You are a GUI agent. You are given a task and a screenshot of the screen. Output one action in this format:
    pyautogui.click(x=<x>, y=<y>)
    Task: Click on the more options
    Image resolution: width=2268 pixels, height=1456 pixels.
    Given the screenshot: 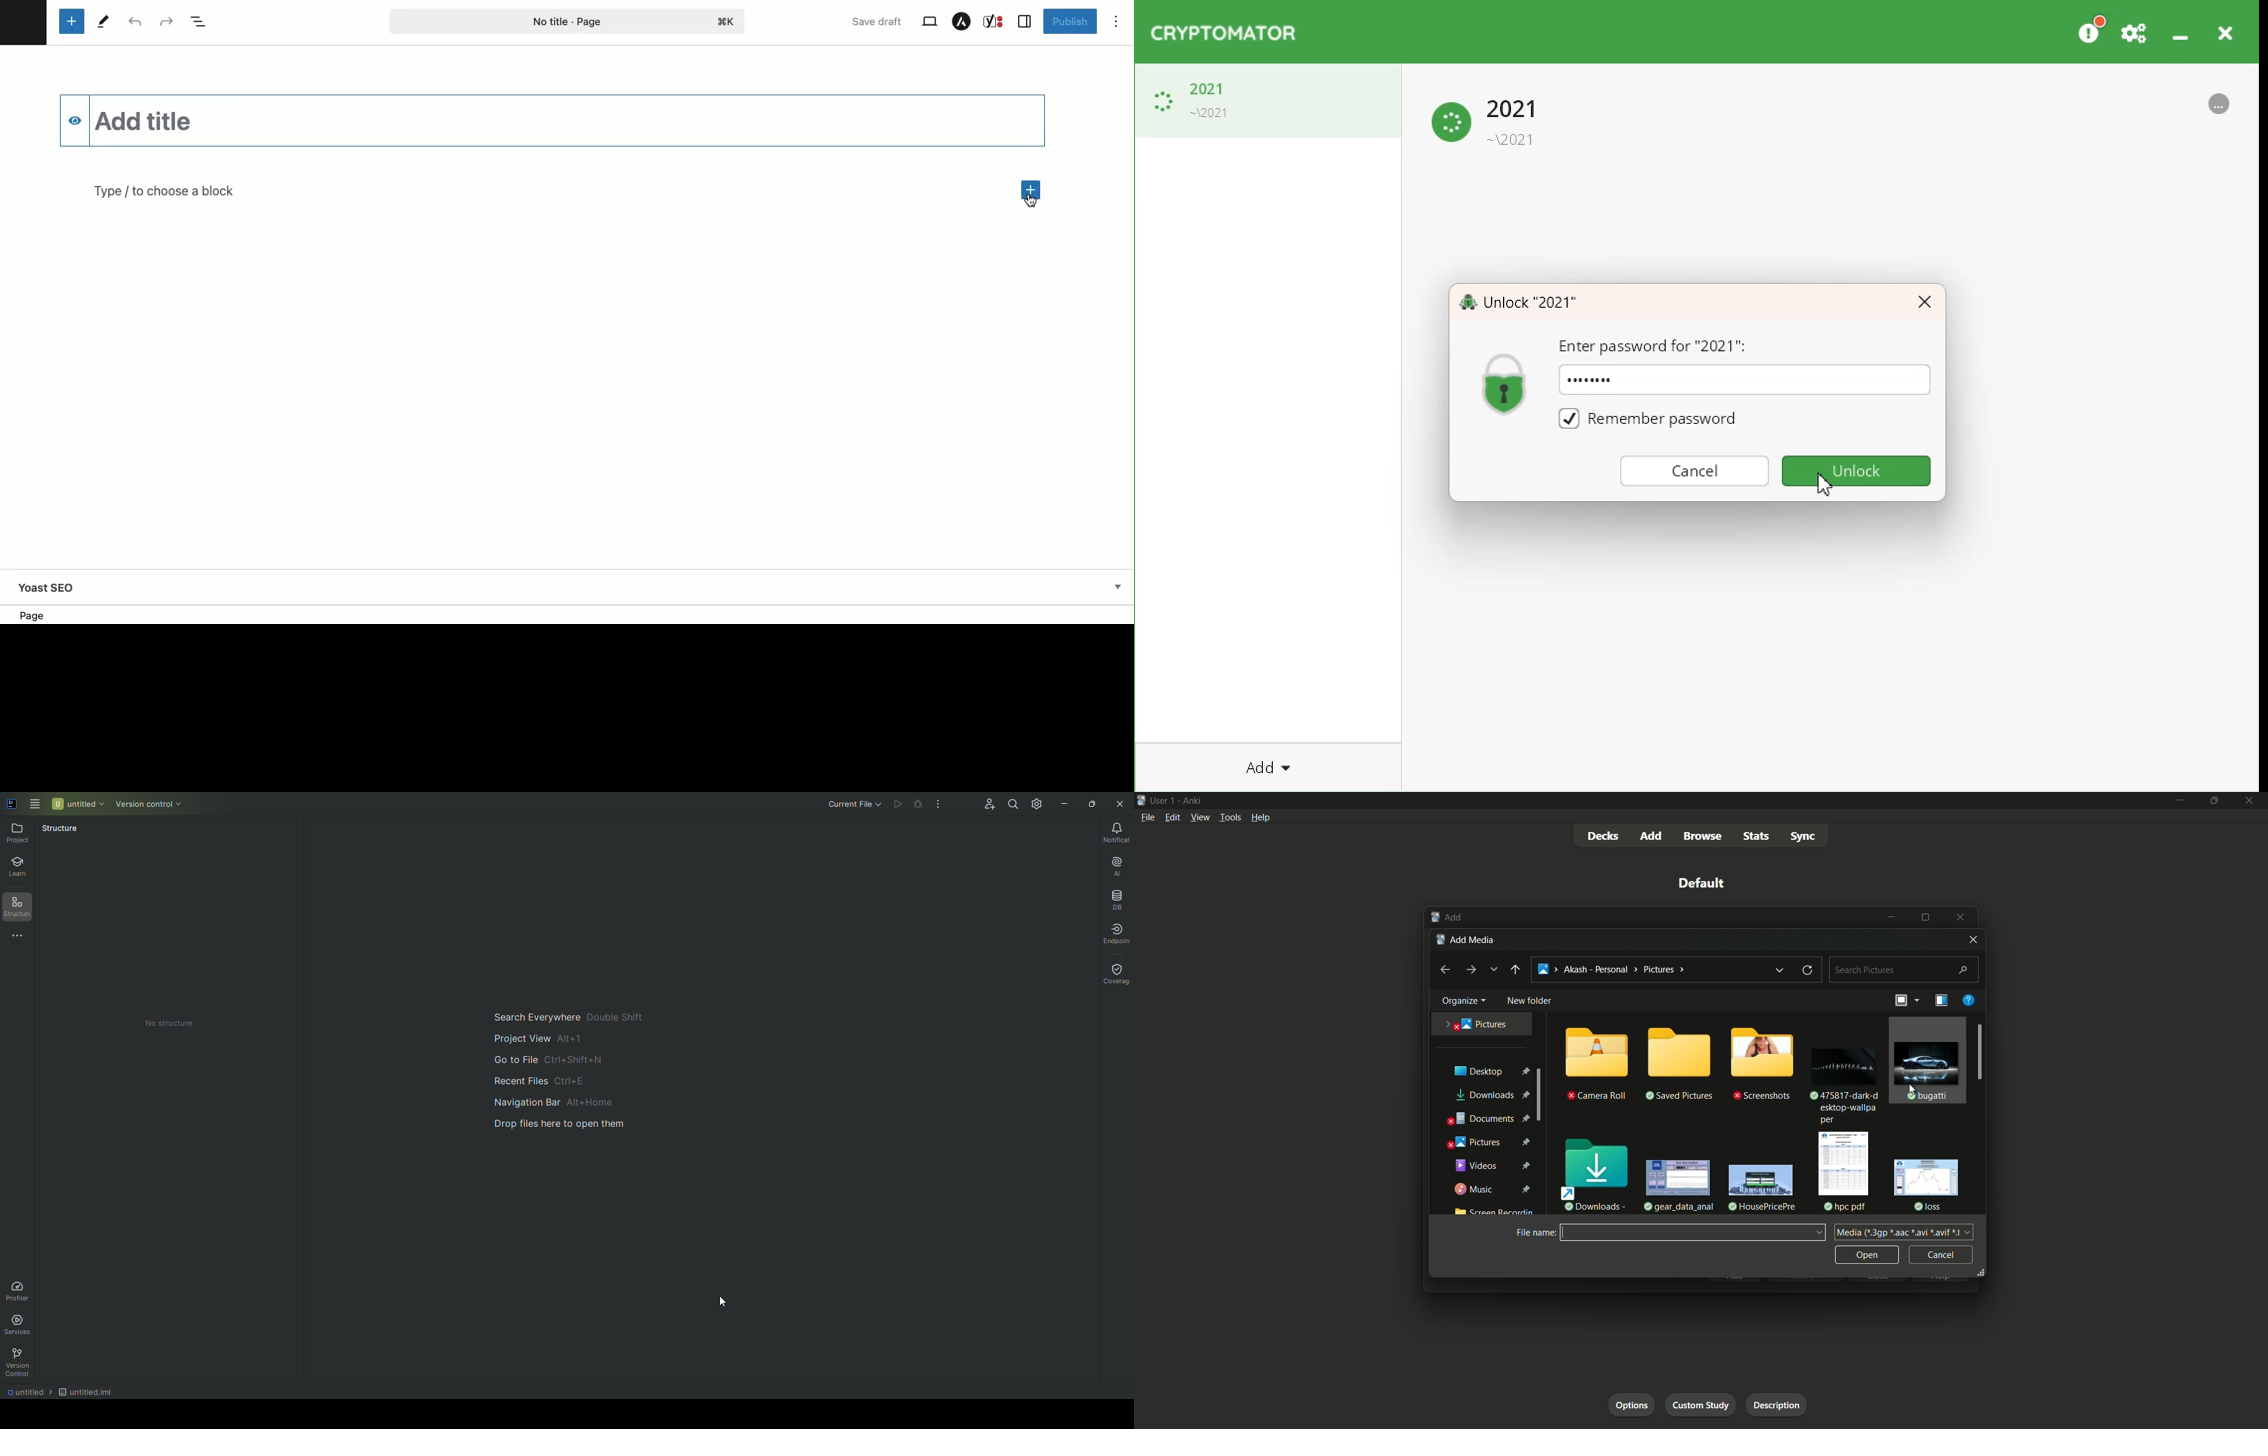 What is the action you would take?
    pyautogui.click(x=1917, y=1000)
    